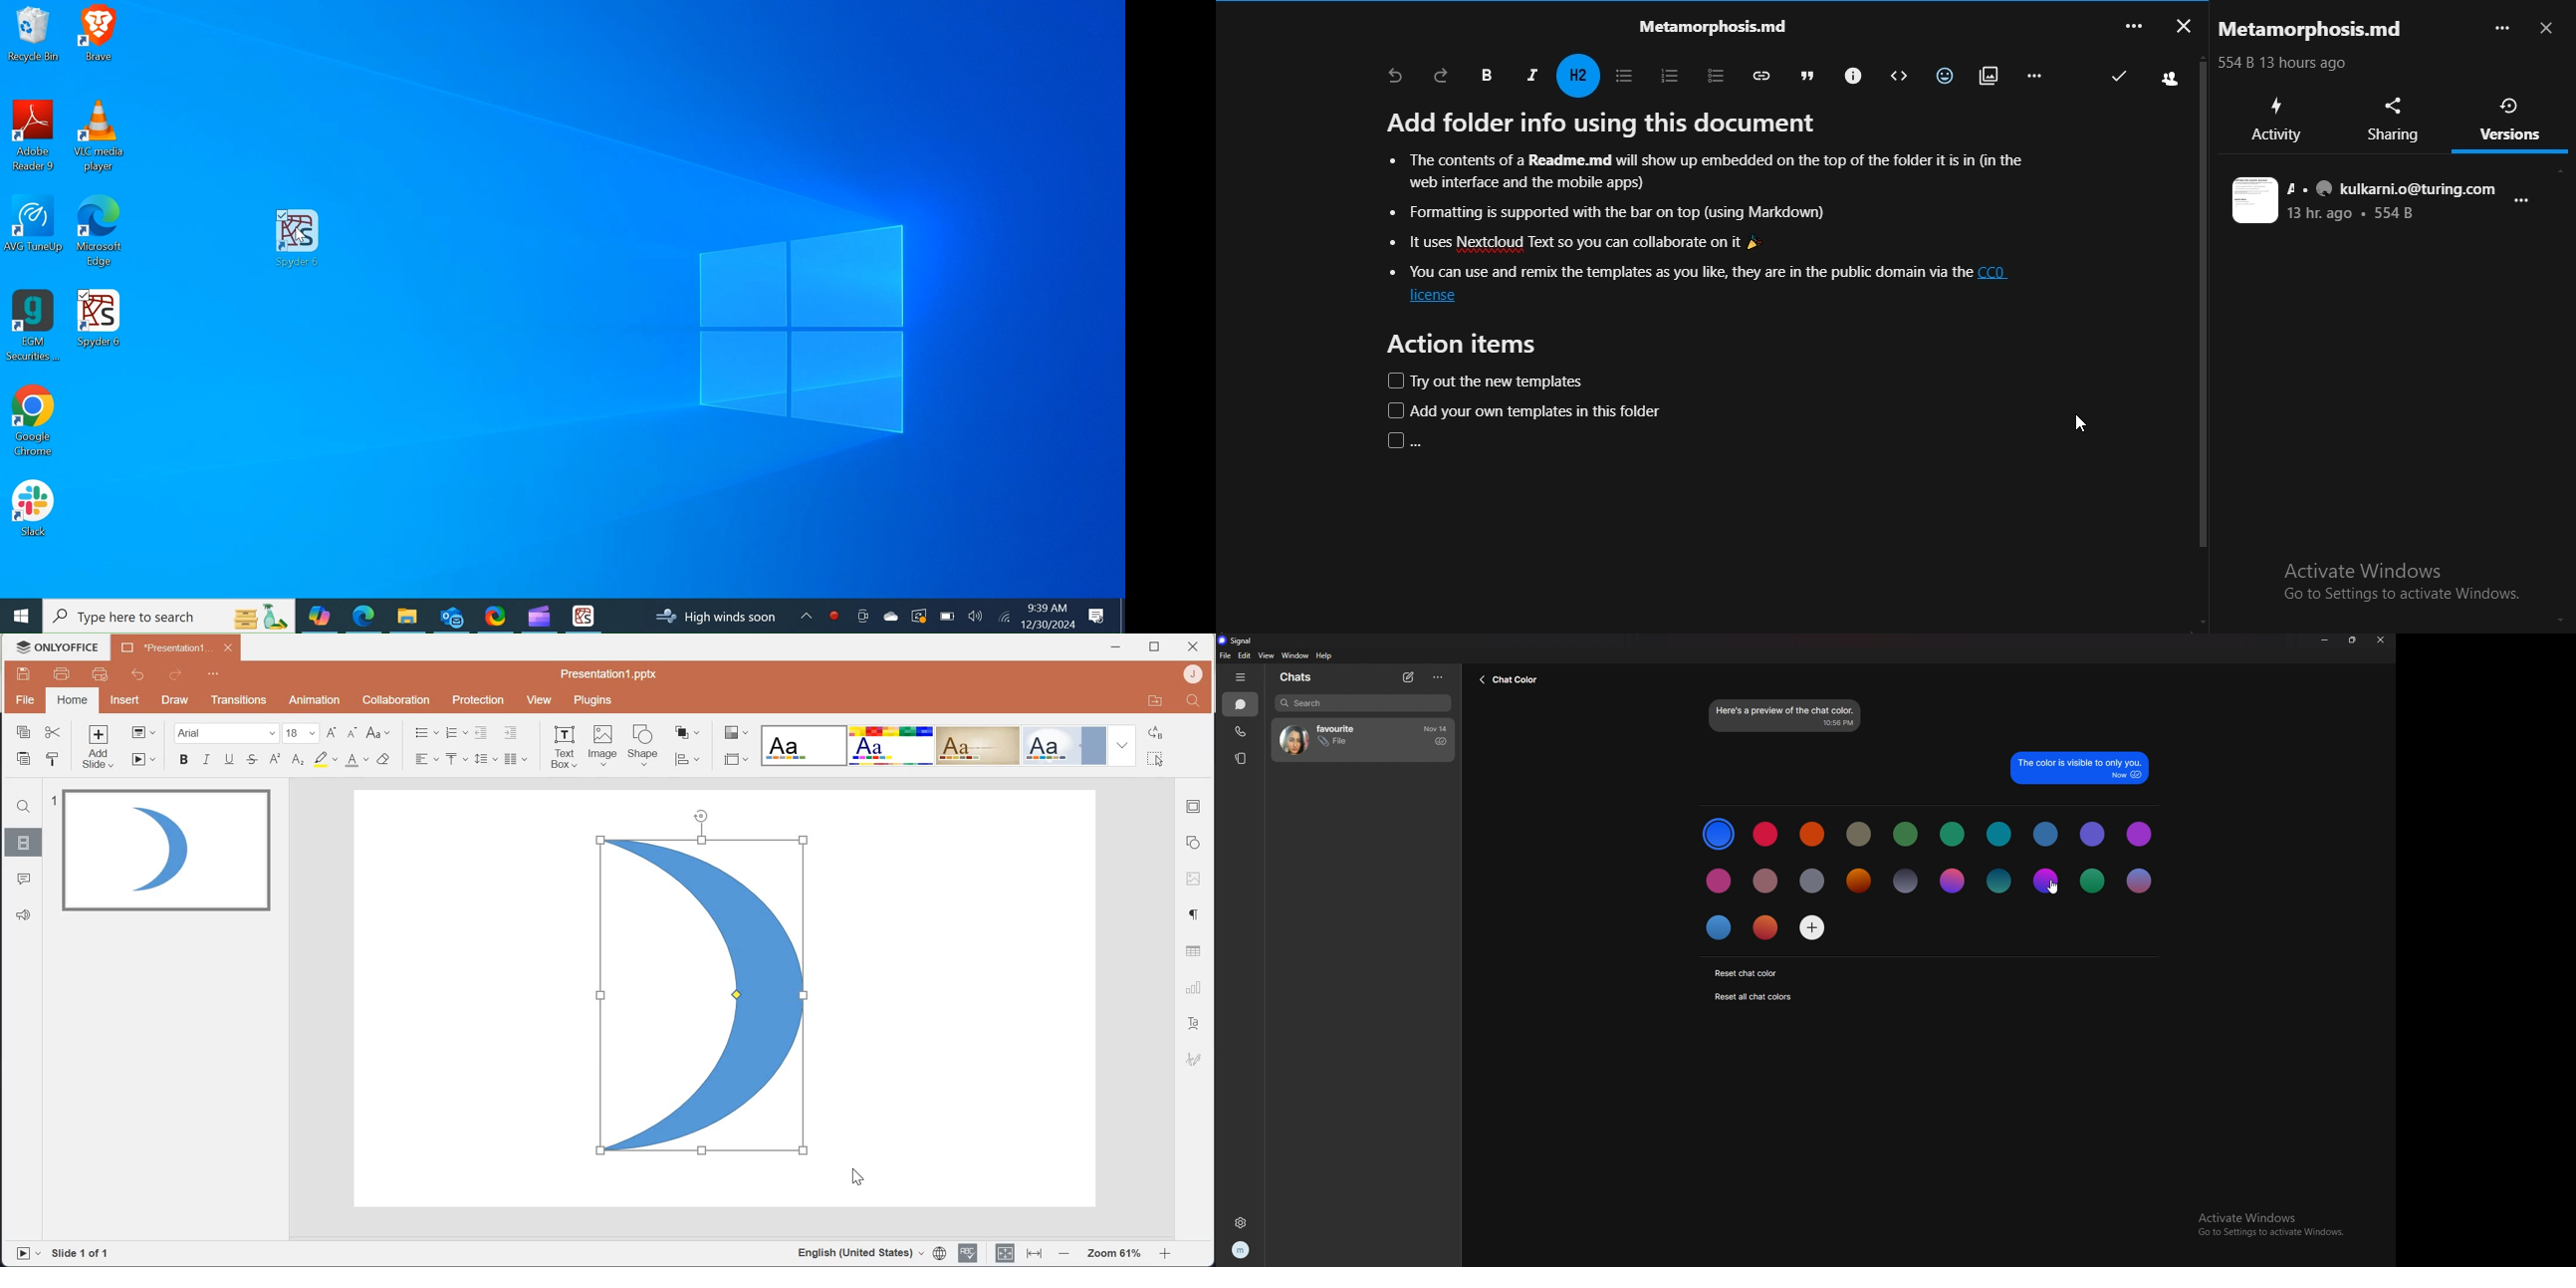  What do you see at coordinates (1395, 77) in the screenshot?
I see `undo` at bounding box center [1395, 77].